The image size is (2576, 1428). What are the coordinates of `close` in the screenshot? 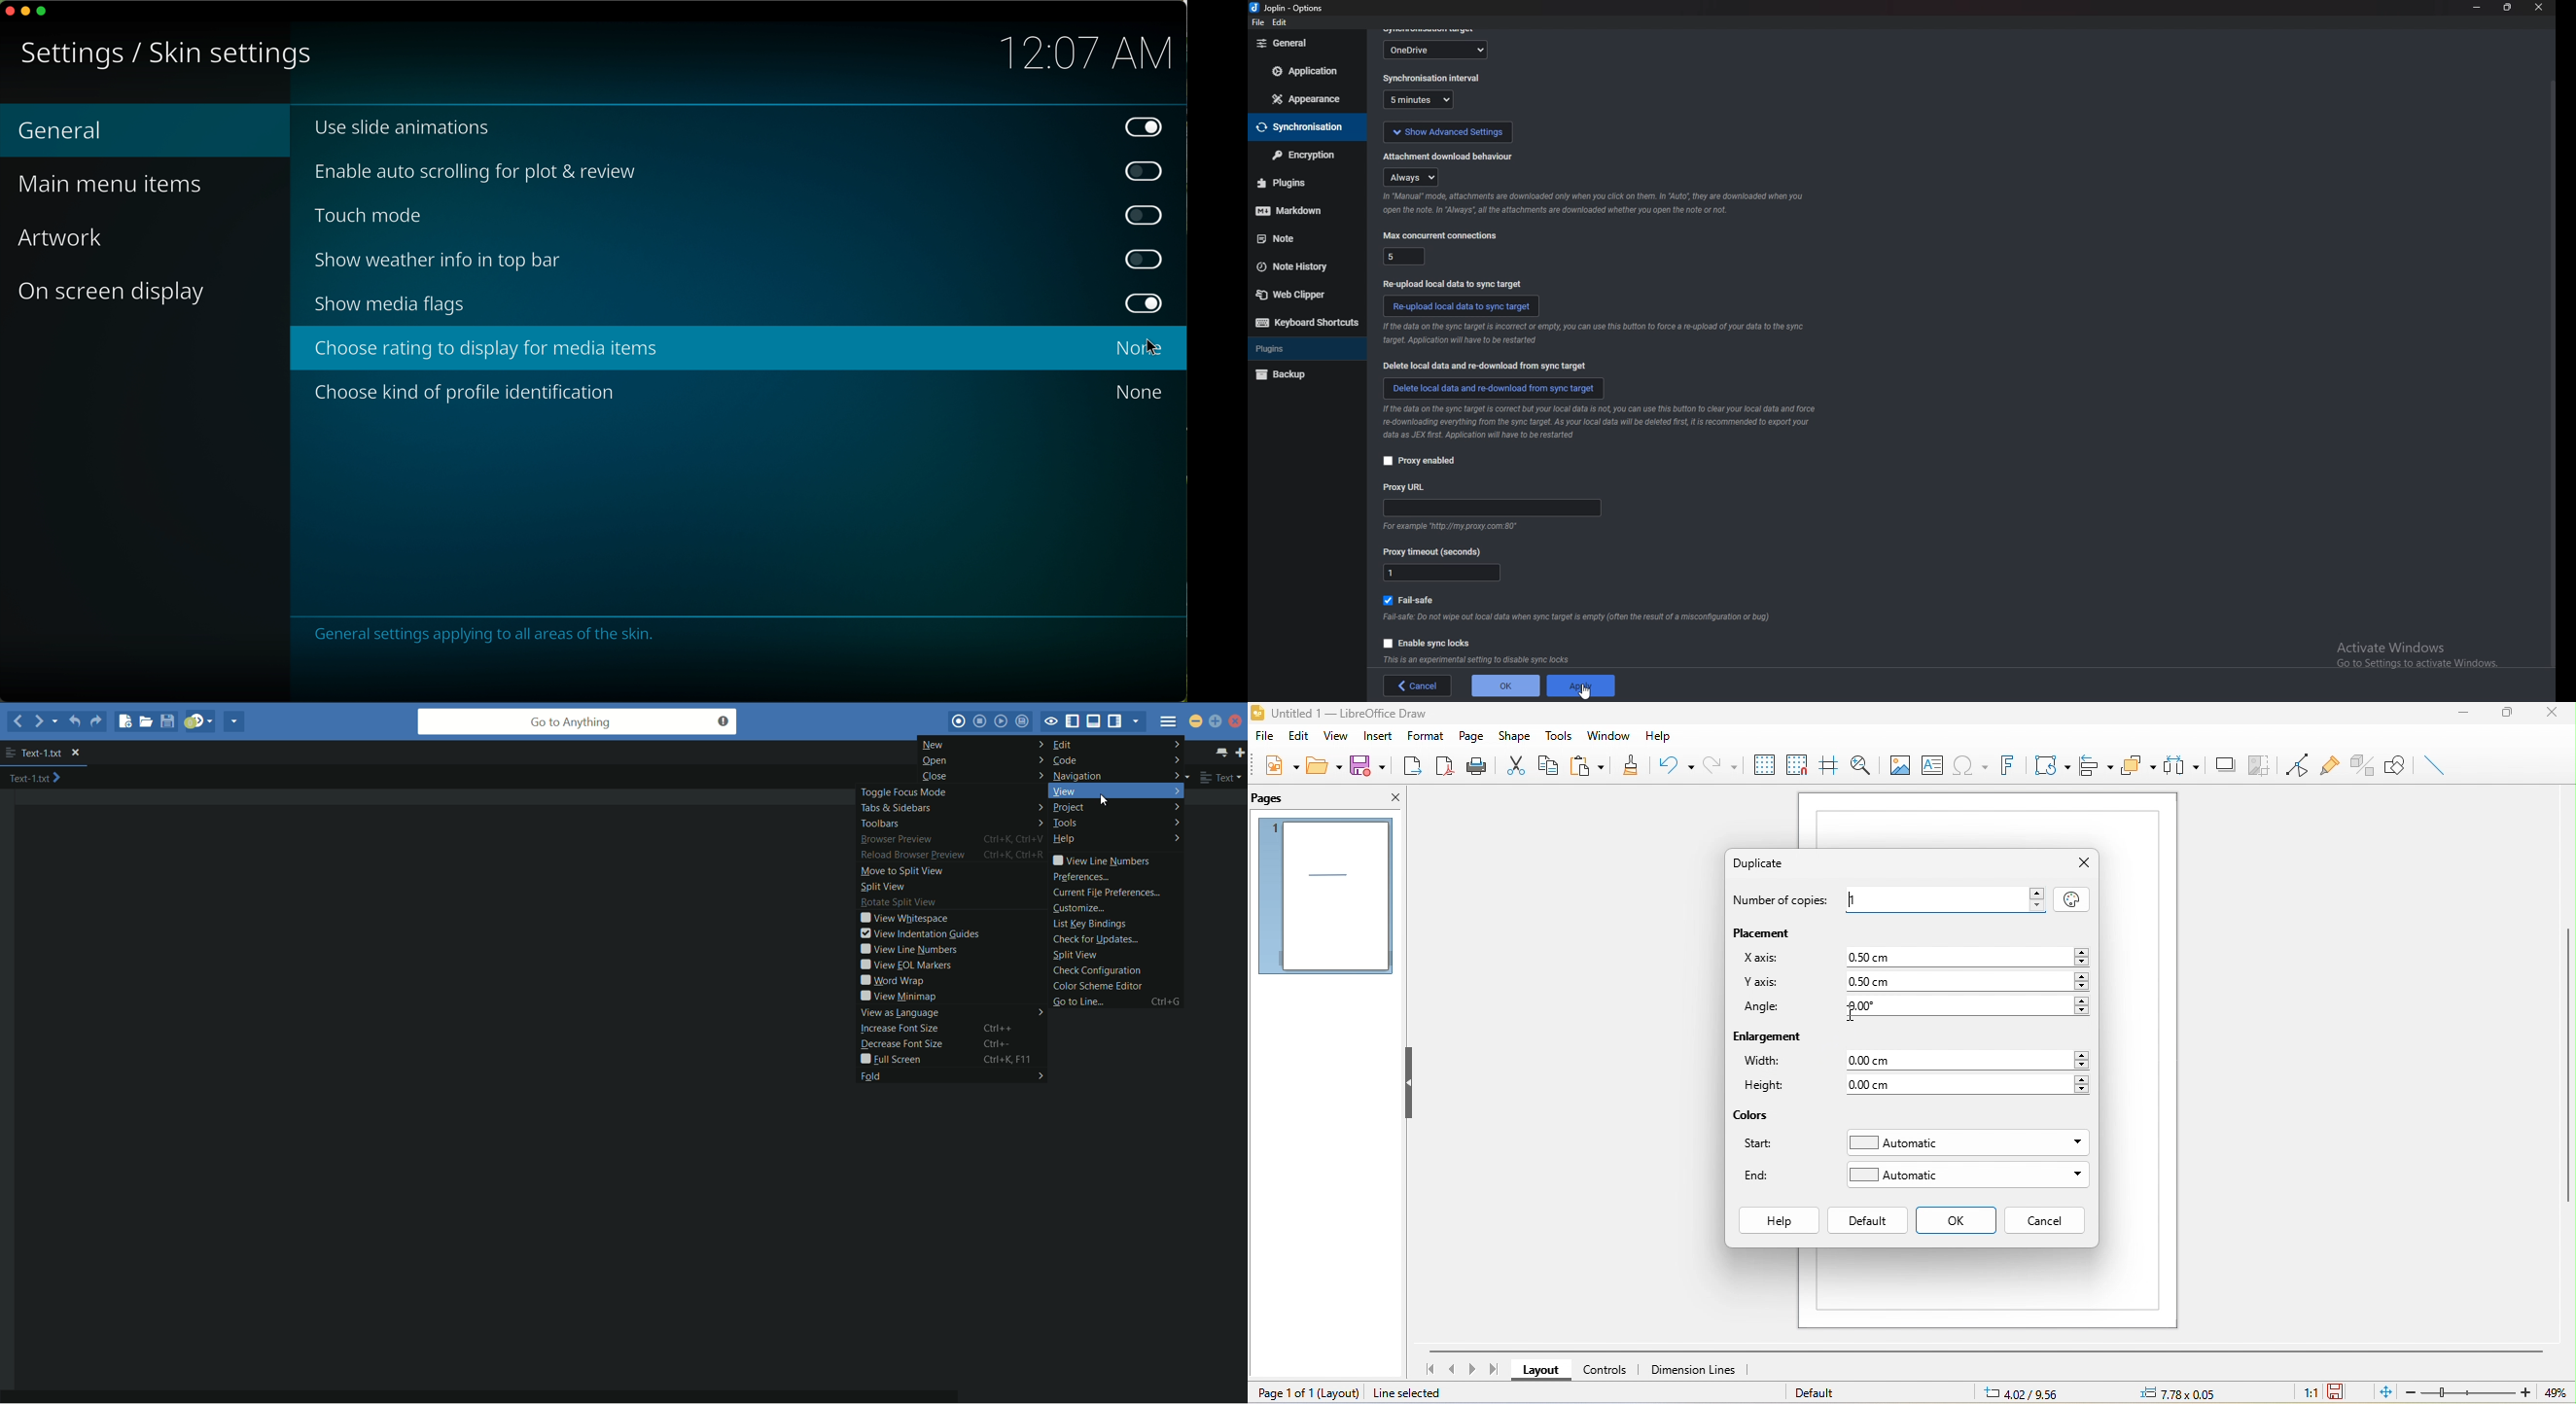 It's located at (1392, 800).